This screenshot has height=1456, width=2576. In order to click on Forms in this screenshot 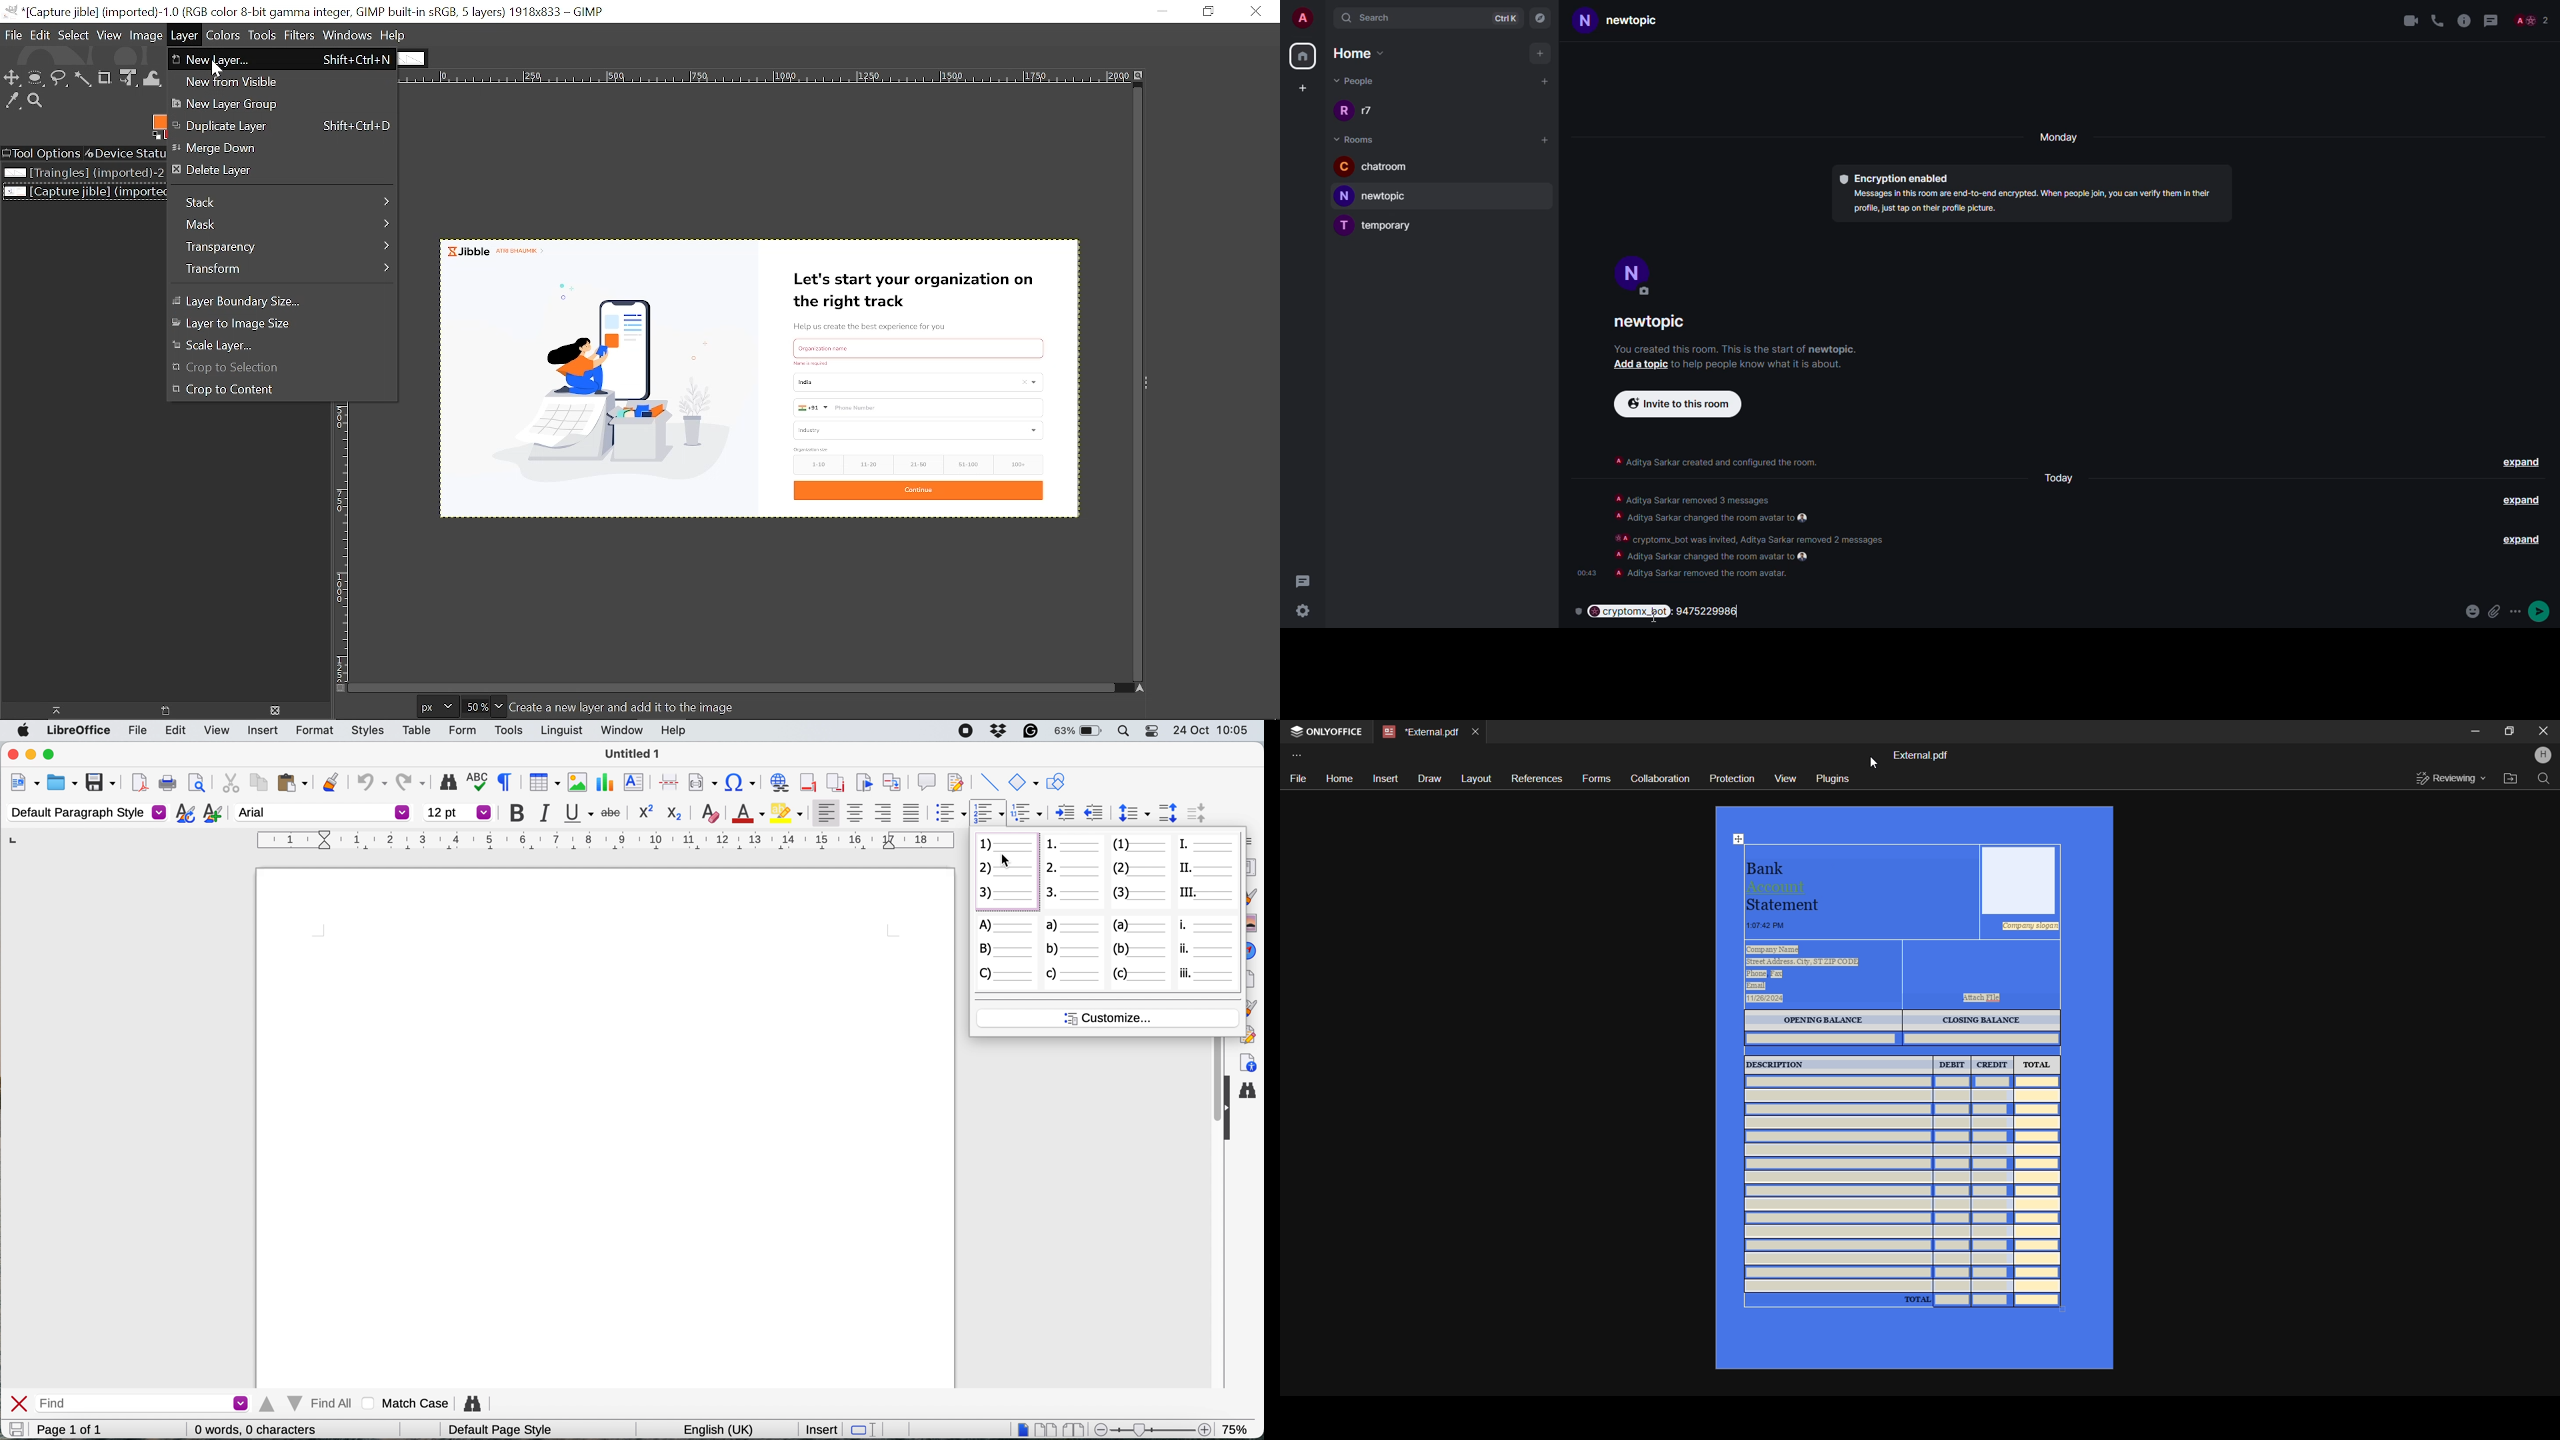, I will do `click(1596, 777)`.